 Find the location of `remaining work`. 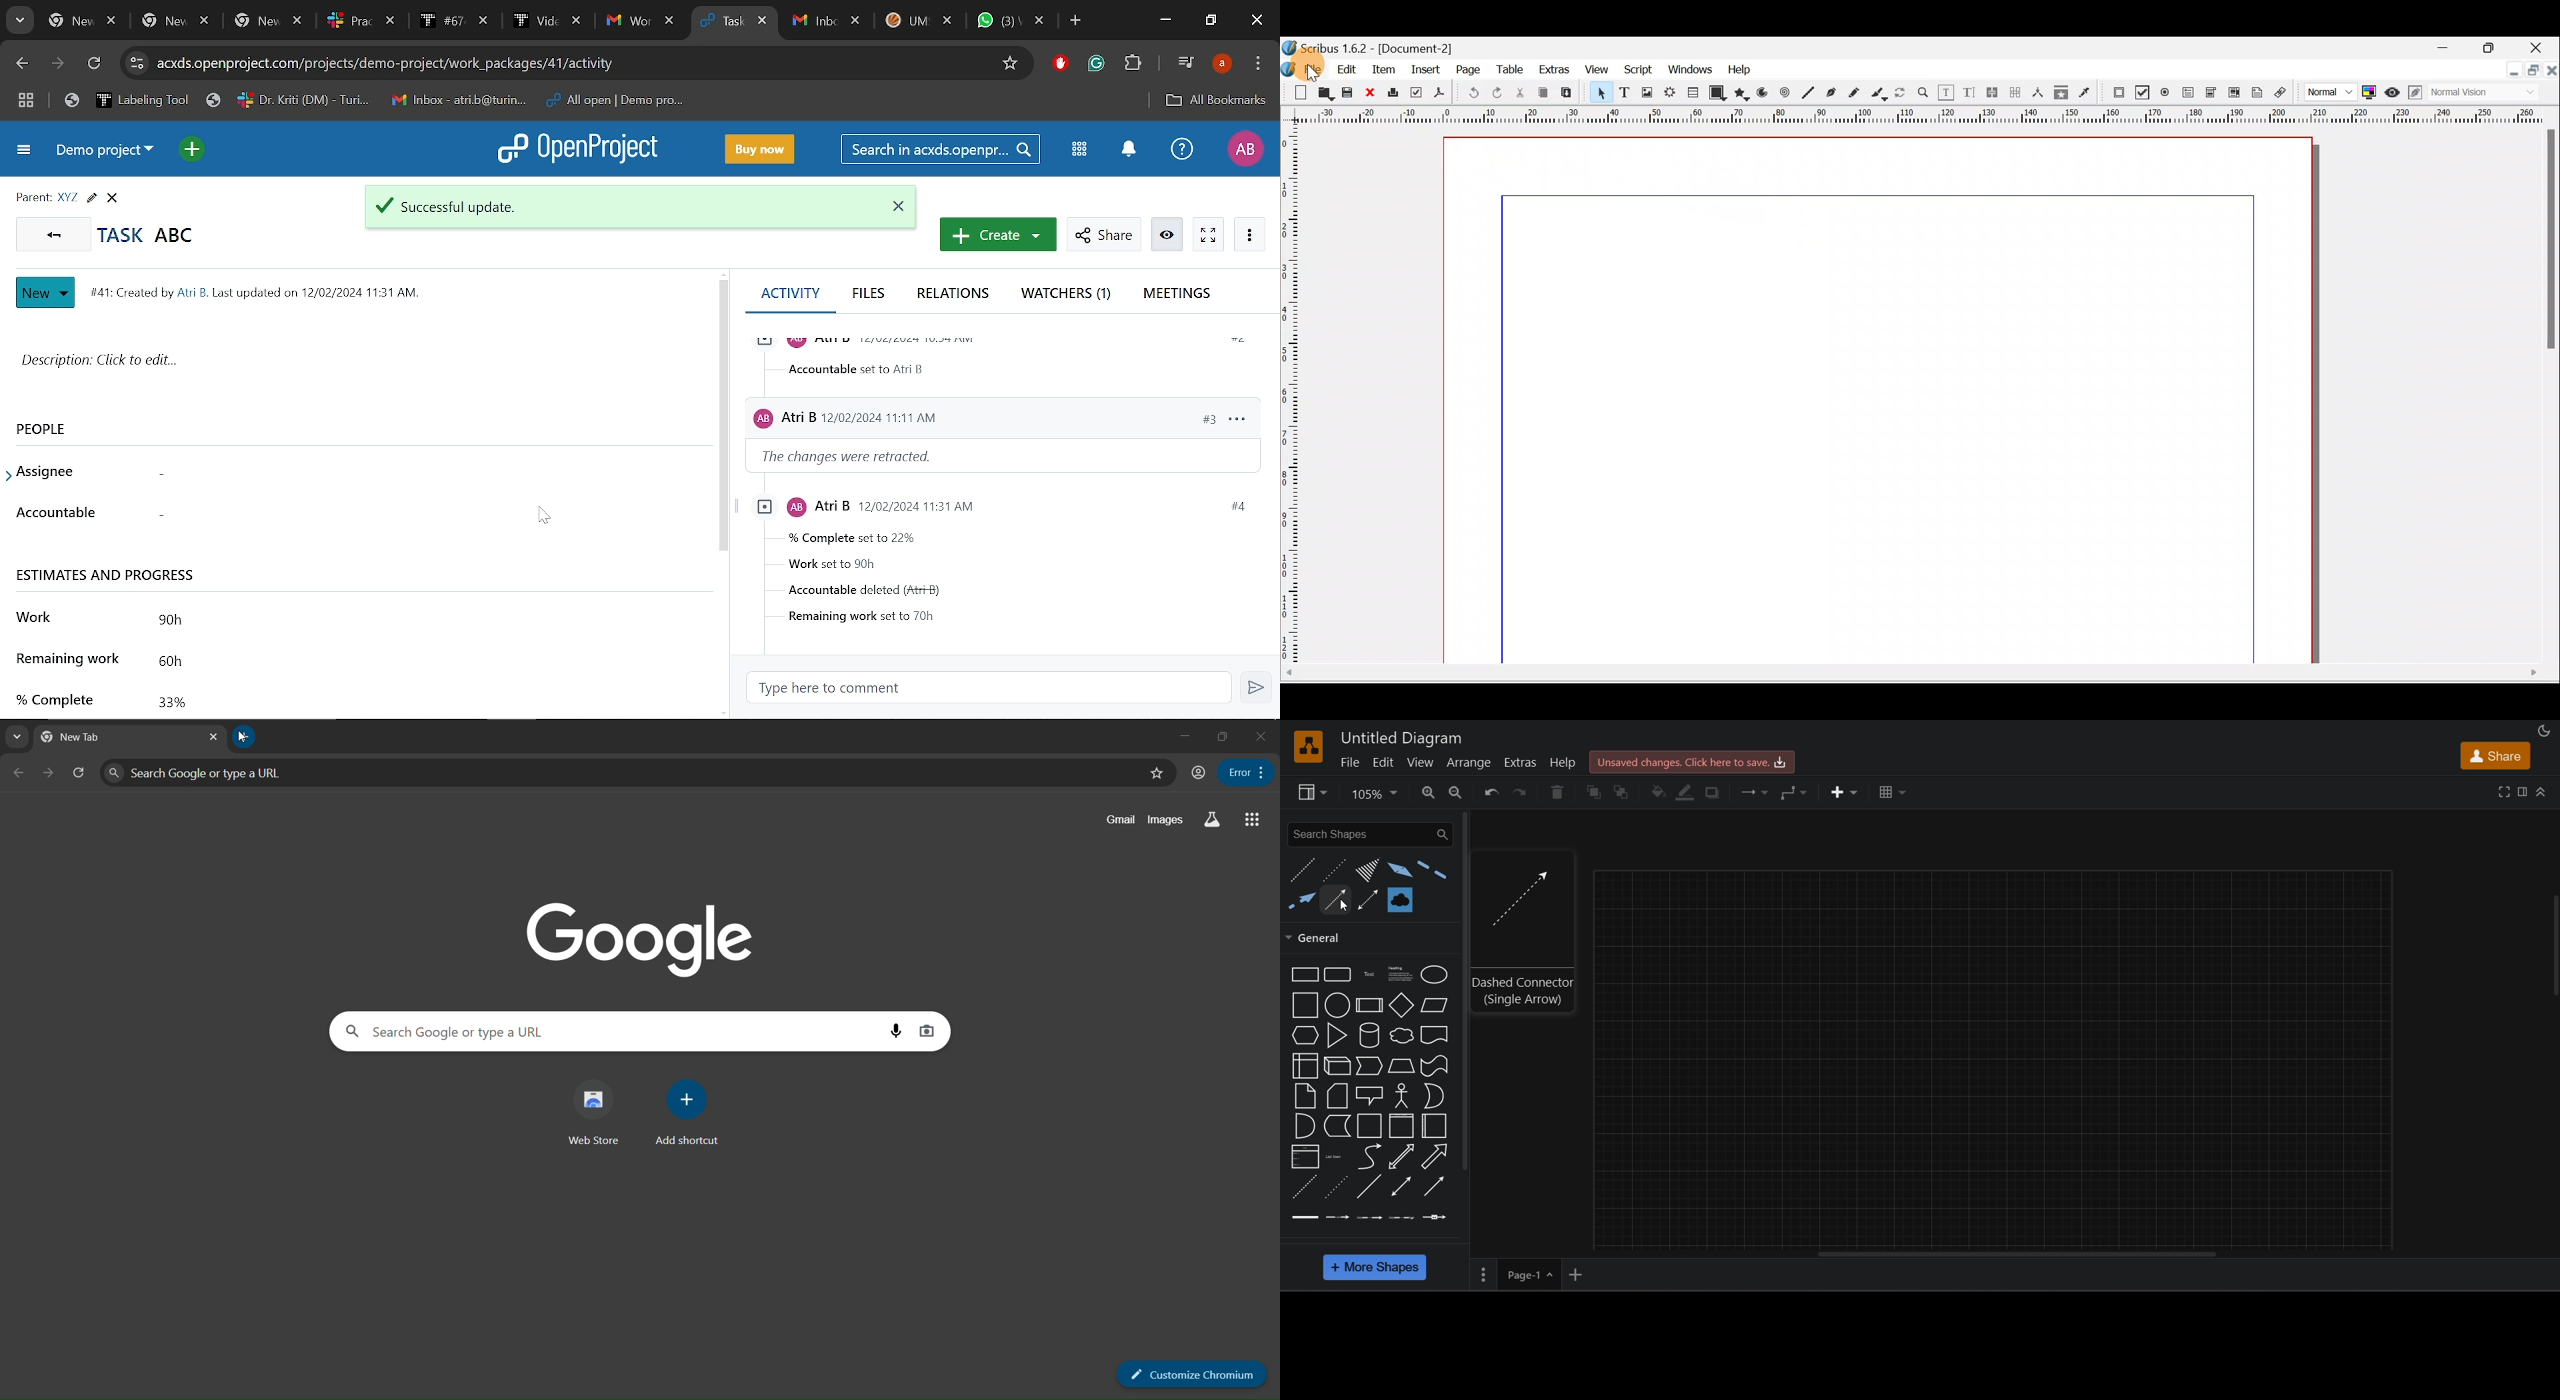

remaining work is located at coordinates (71, 658).